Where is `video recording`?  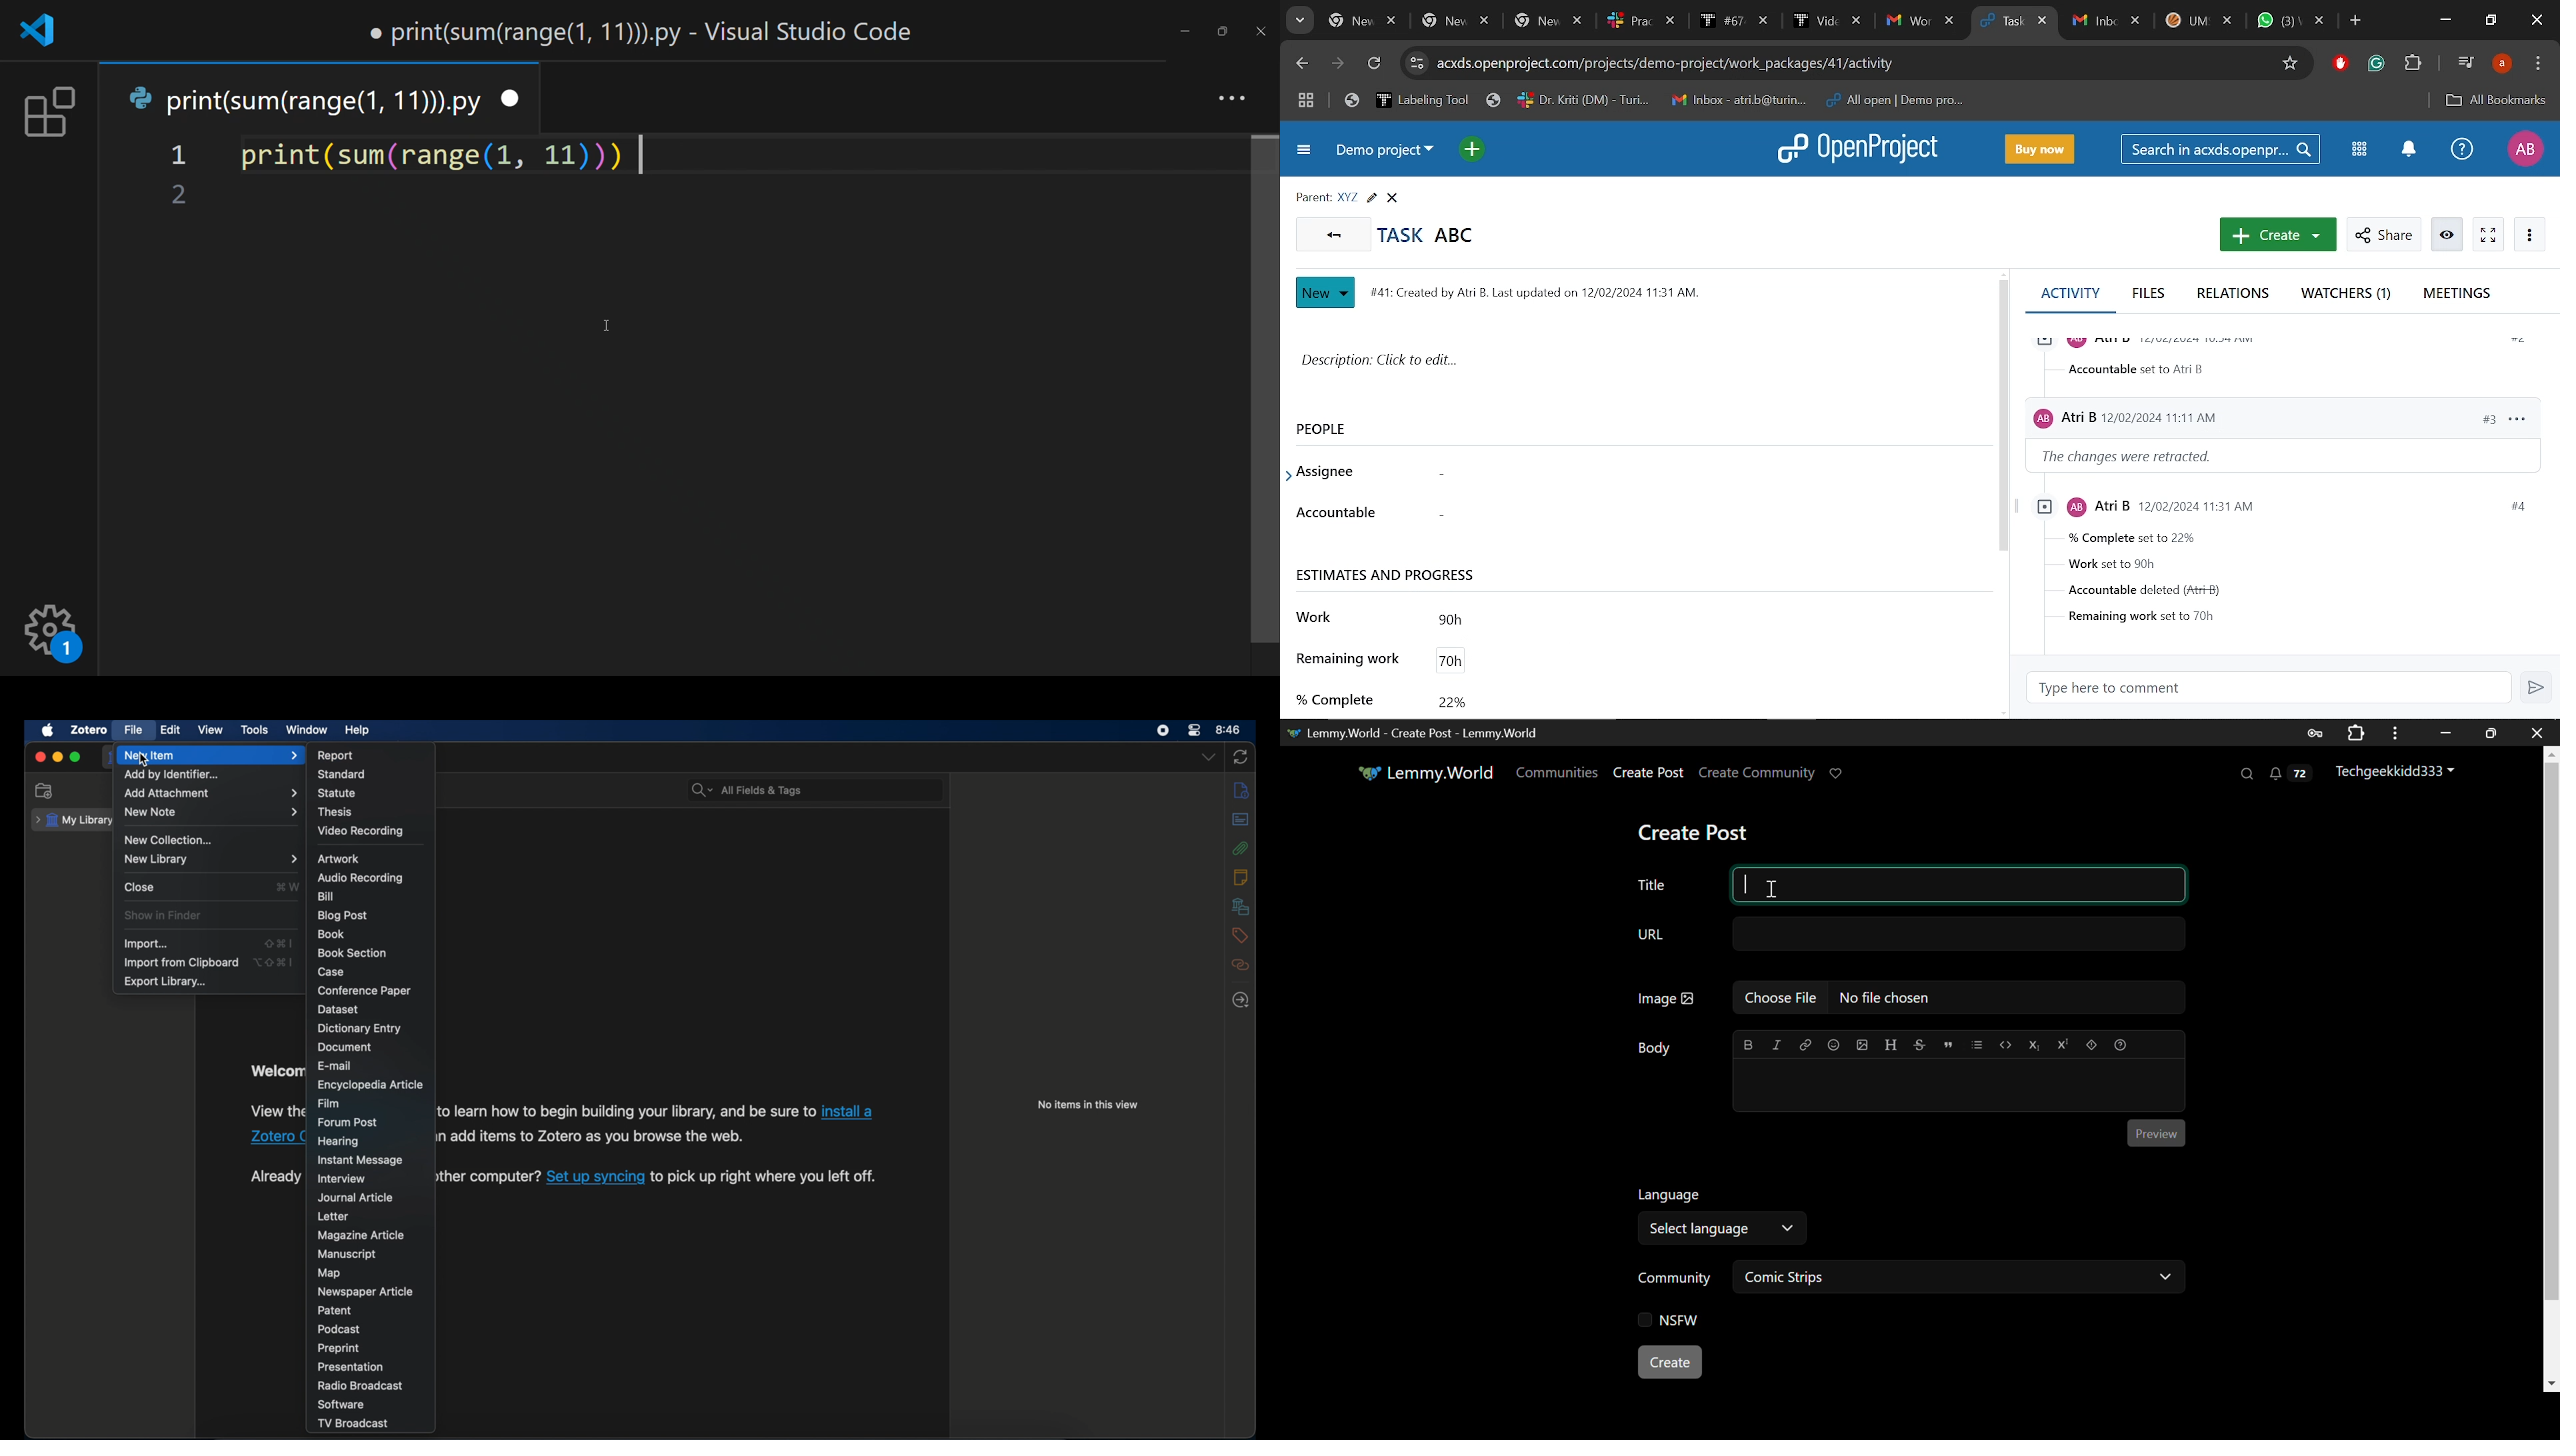 video recording is located at coordinates (360, 831).